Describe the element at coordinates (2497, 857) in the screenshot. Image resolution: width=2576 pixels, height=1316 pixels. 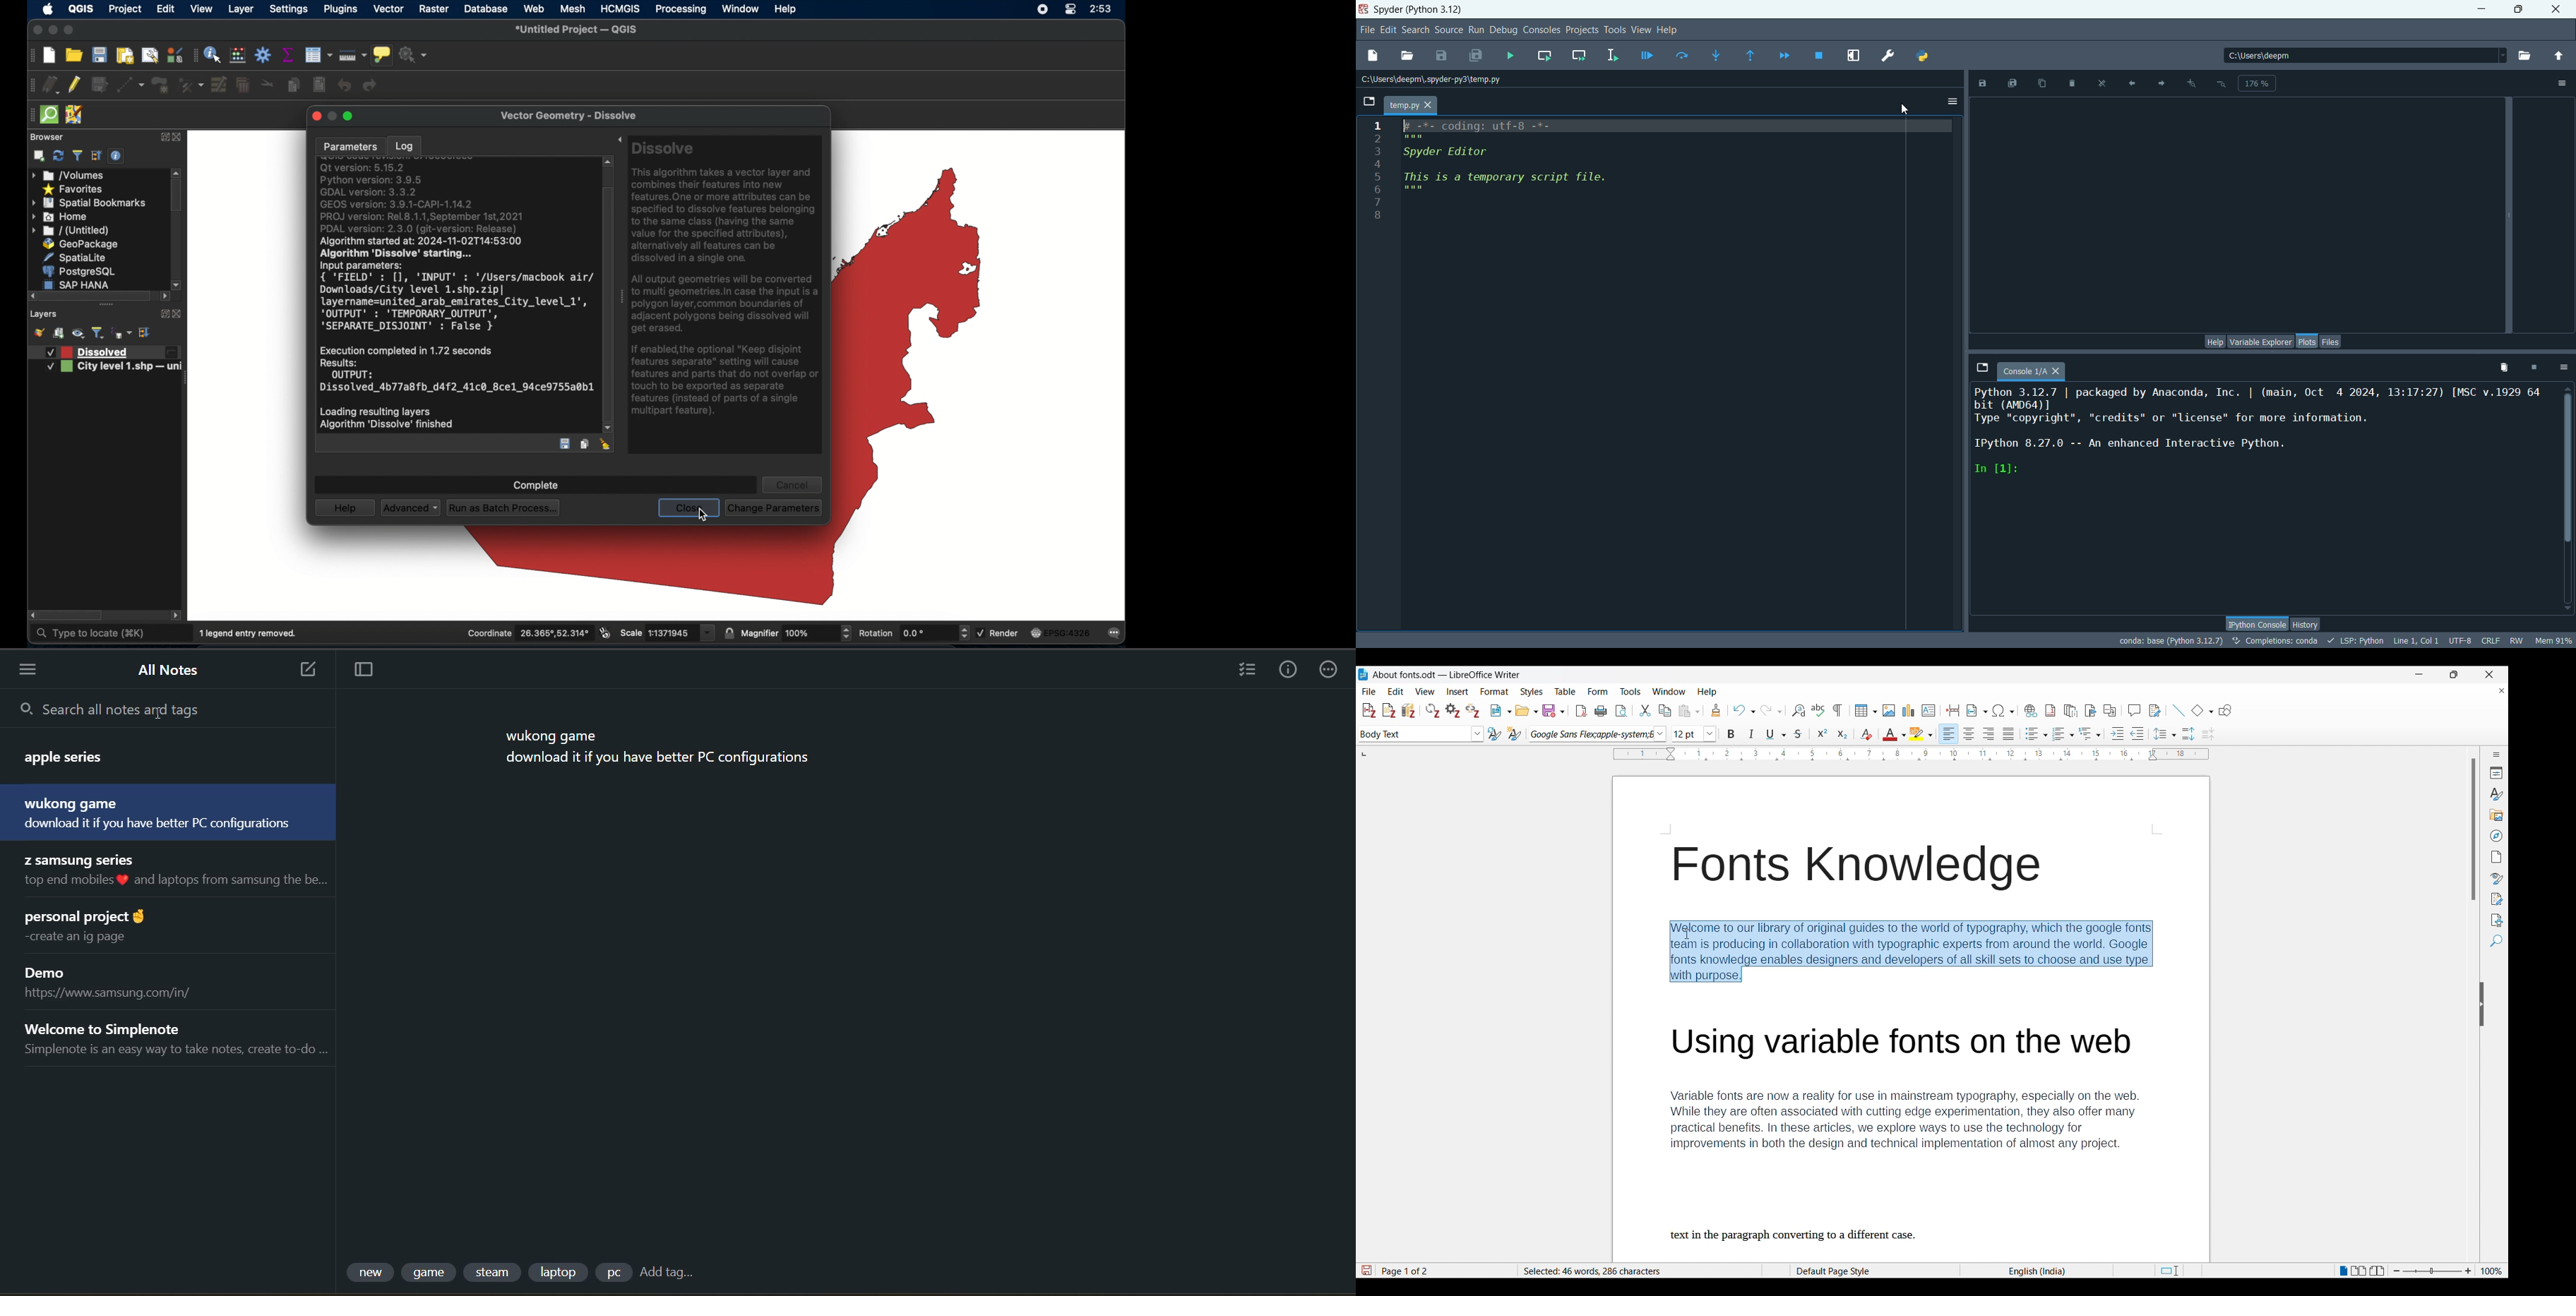
I see `Page` at that location.